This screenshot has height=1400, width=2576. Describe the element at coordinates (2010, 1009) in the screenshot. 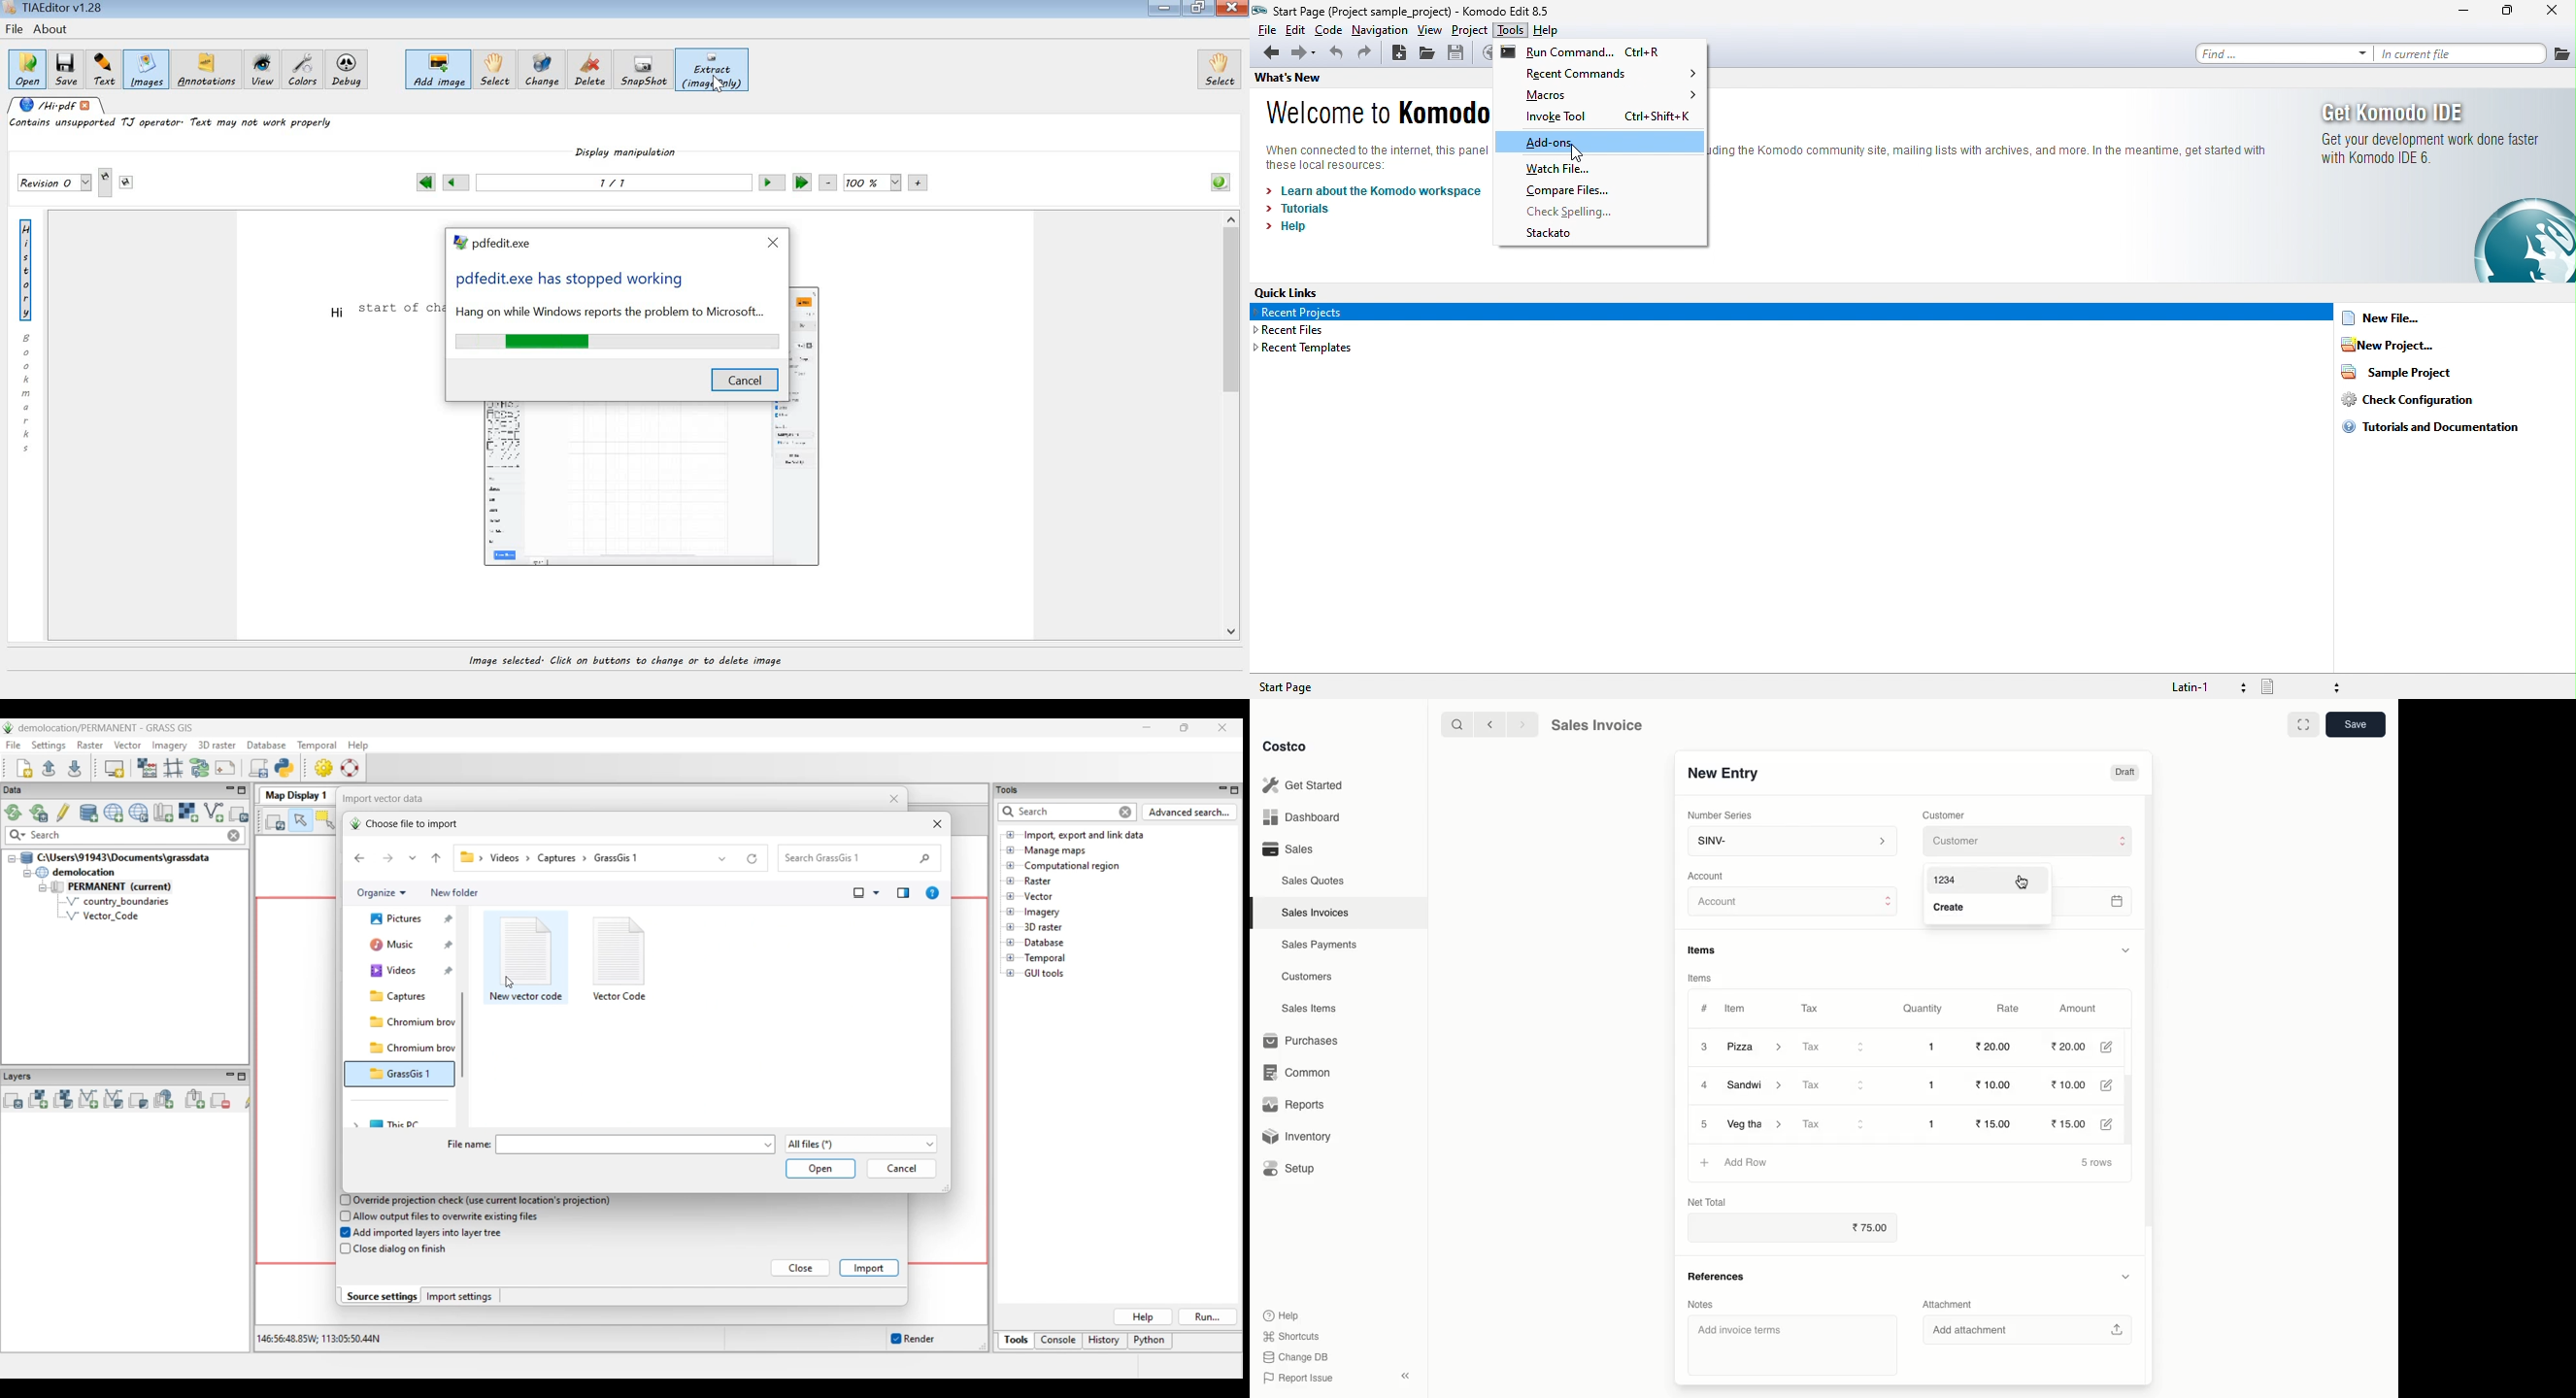

I see `Rate` at that location.